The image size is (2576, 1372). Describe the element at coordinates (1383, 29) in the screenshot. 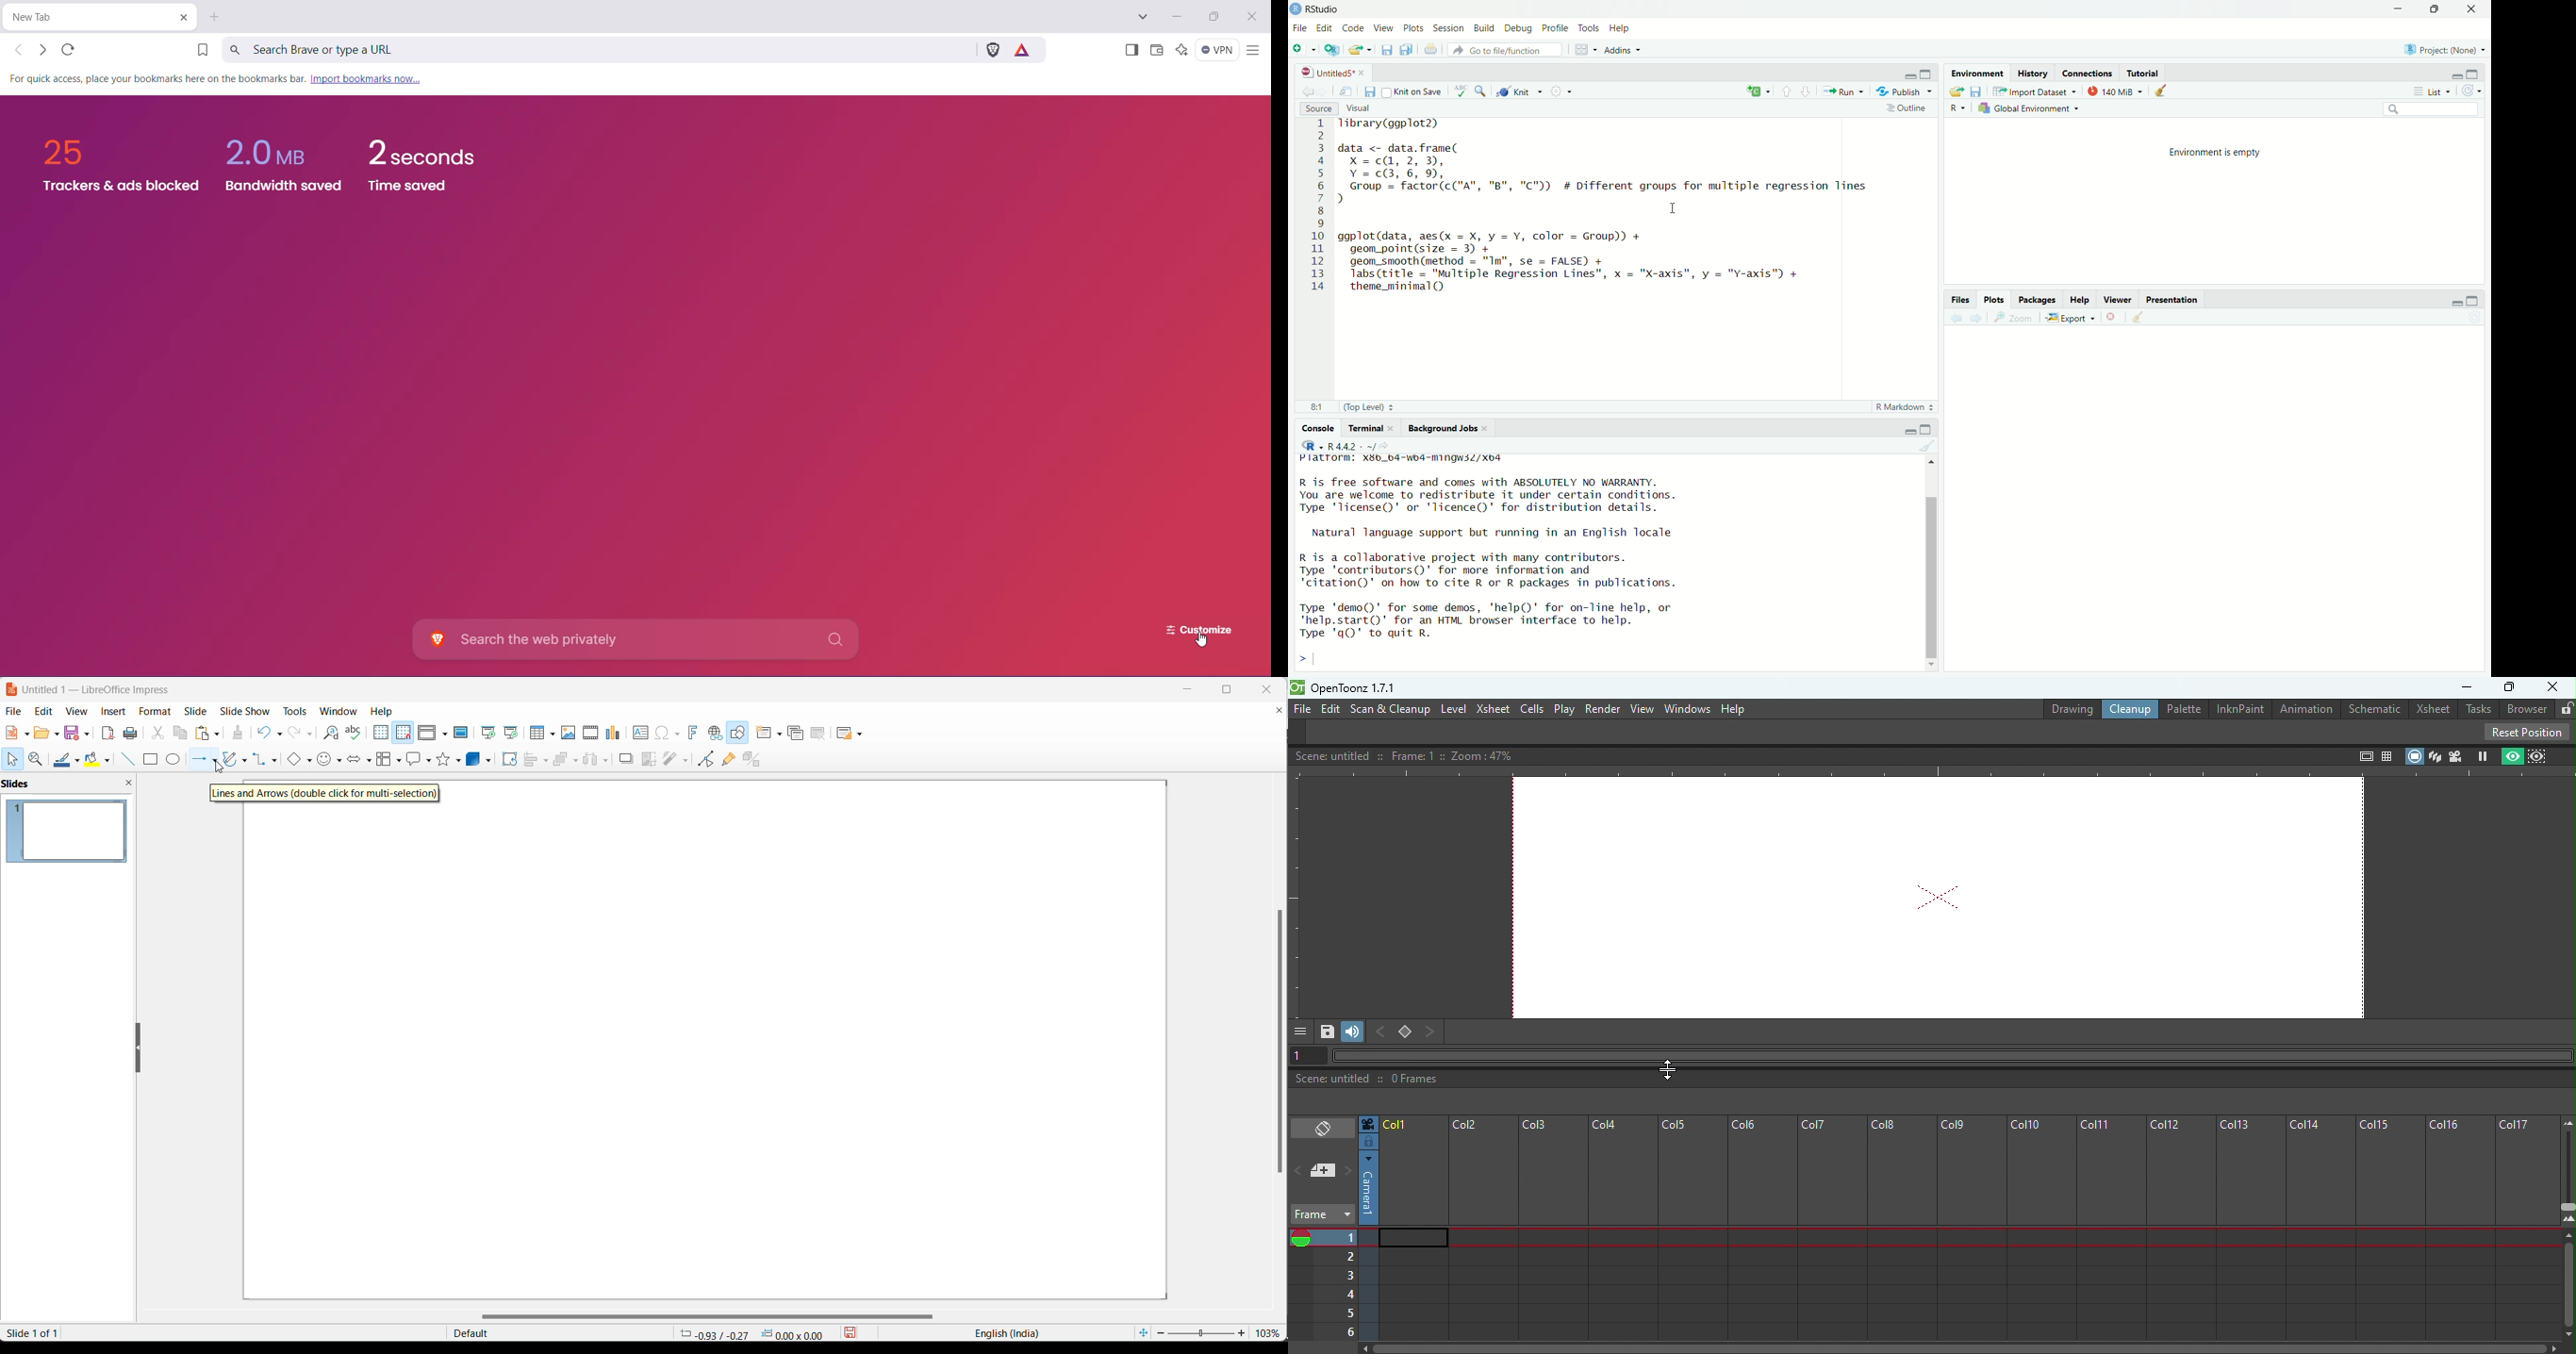

I see `View` at that location.